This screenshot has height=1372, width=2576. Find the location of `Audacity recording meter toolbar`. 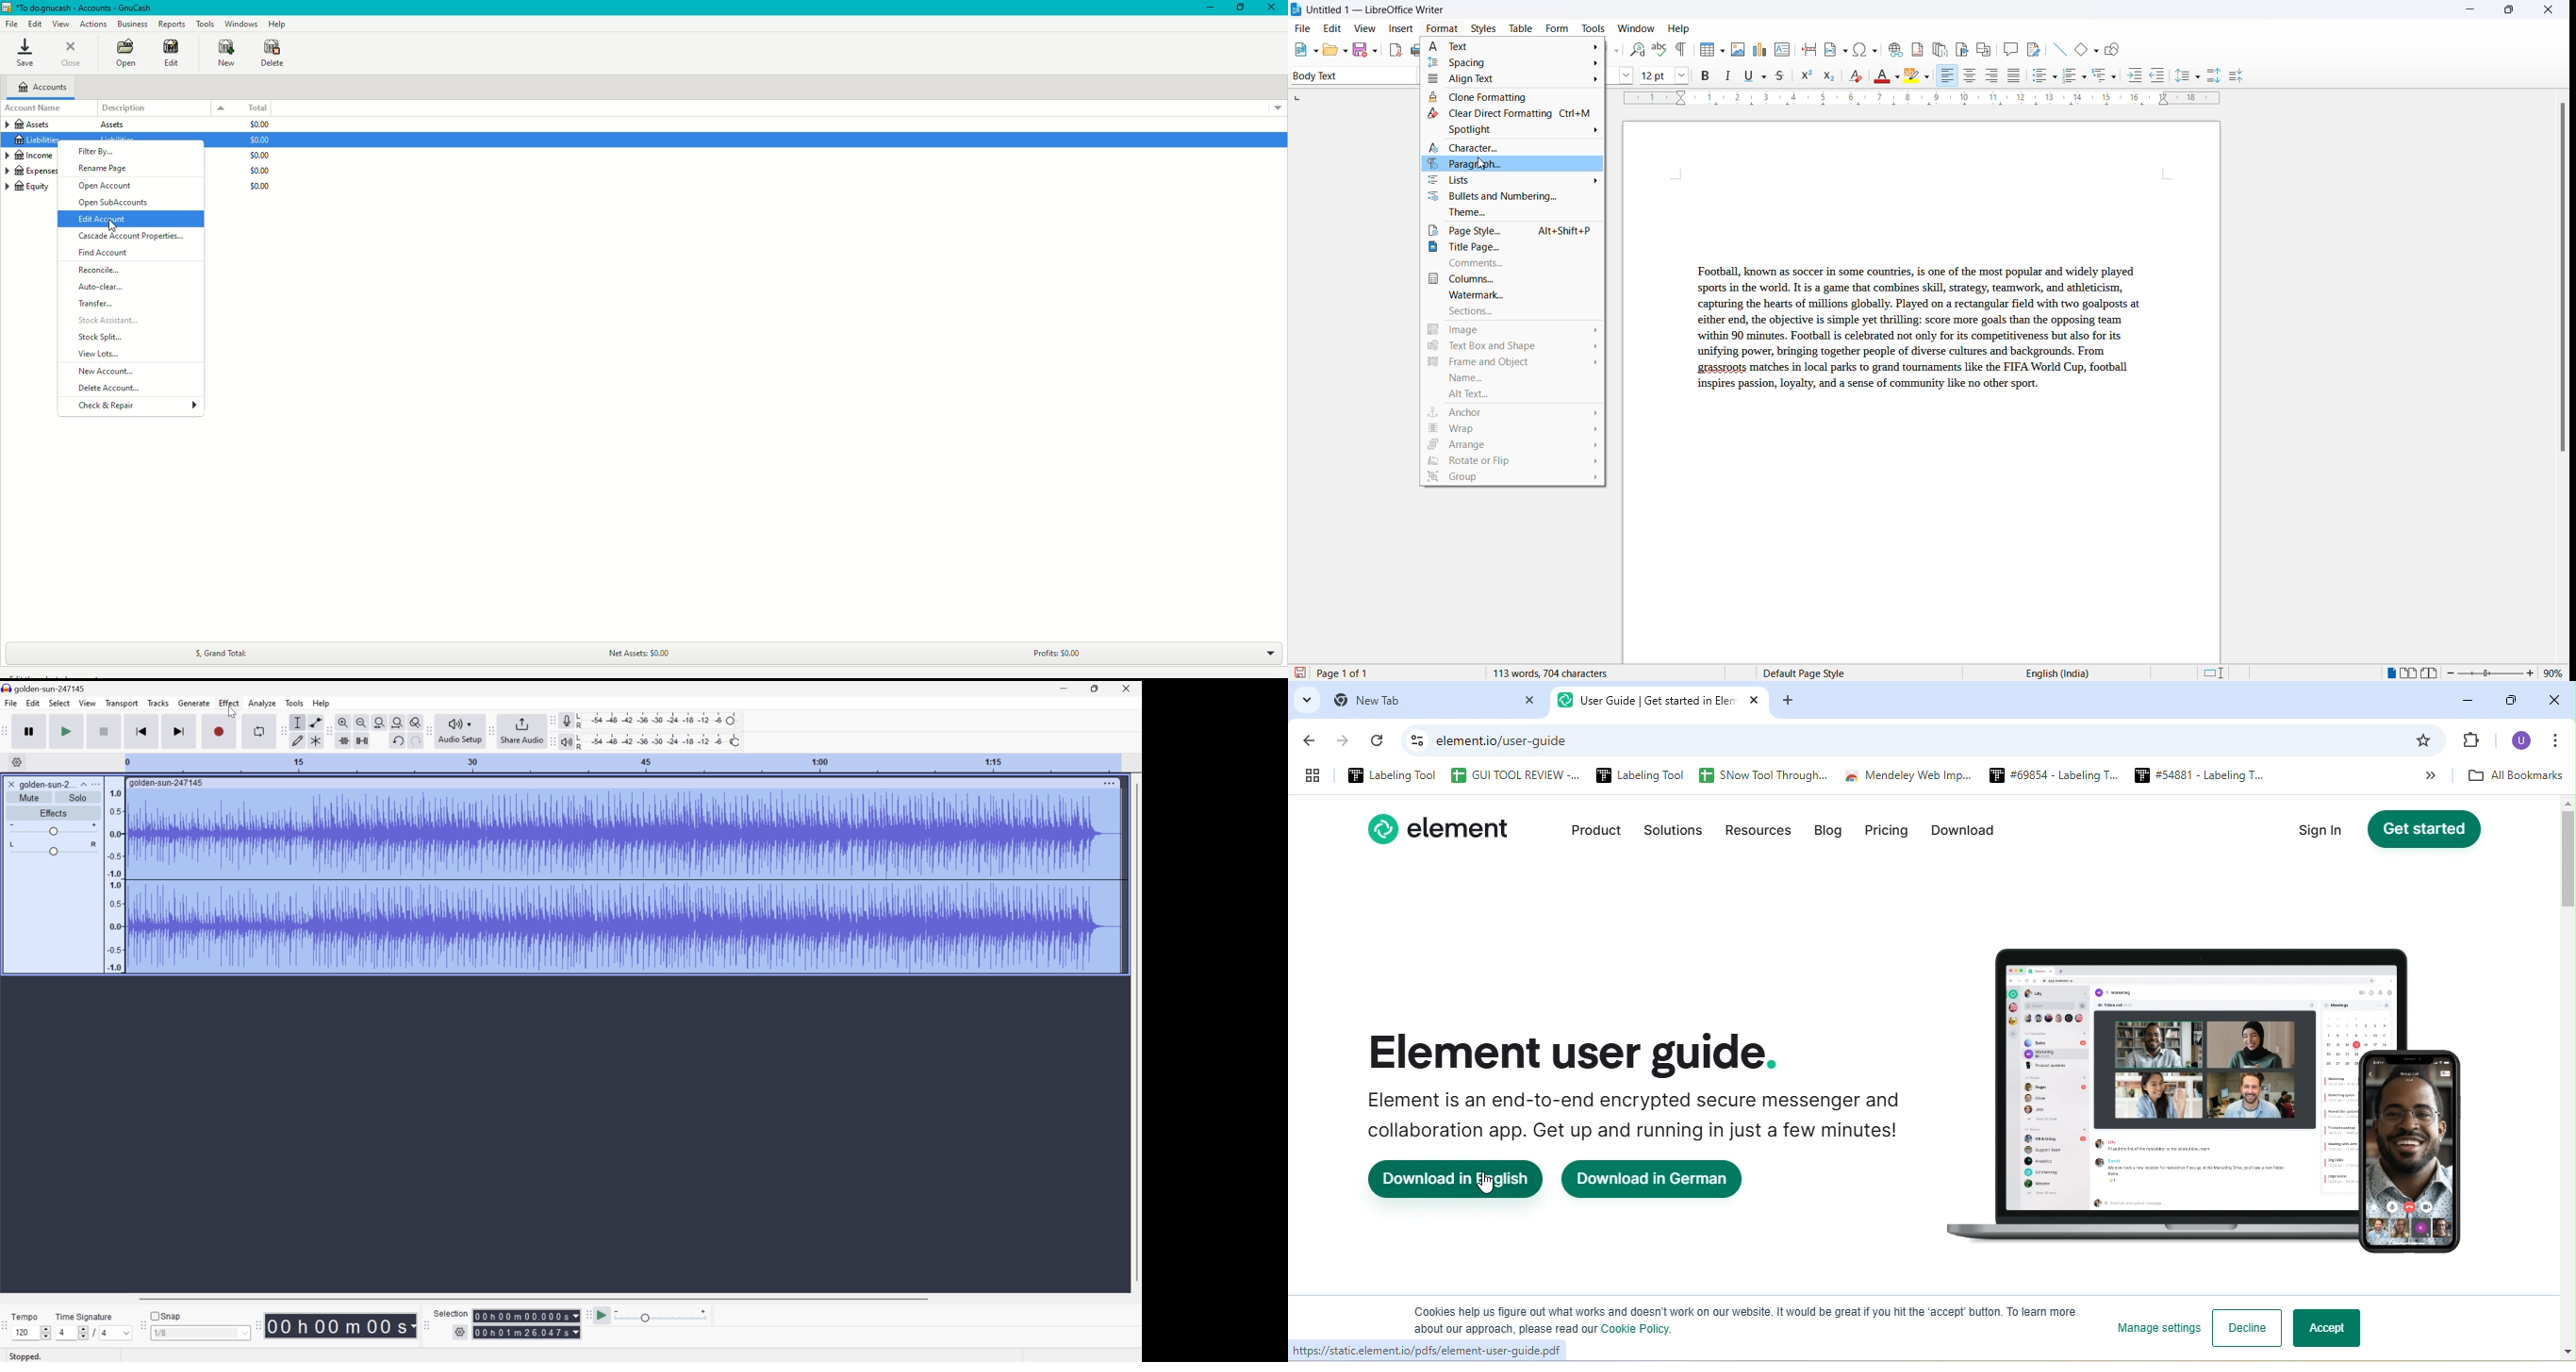

Audacity recording meter toolbar is located at coordinates (551, 720).